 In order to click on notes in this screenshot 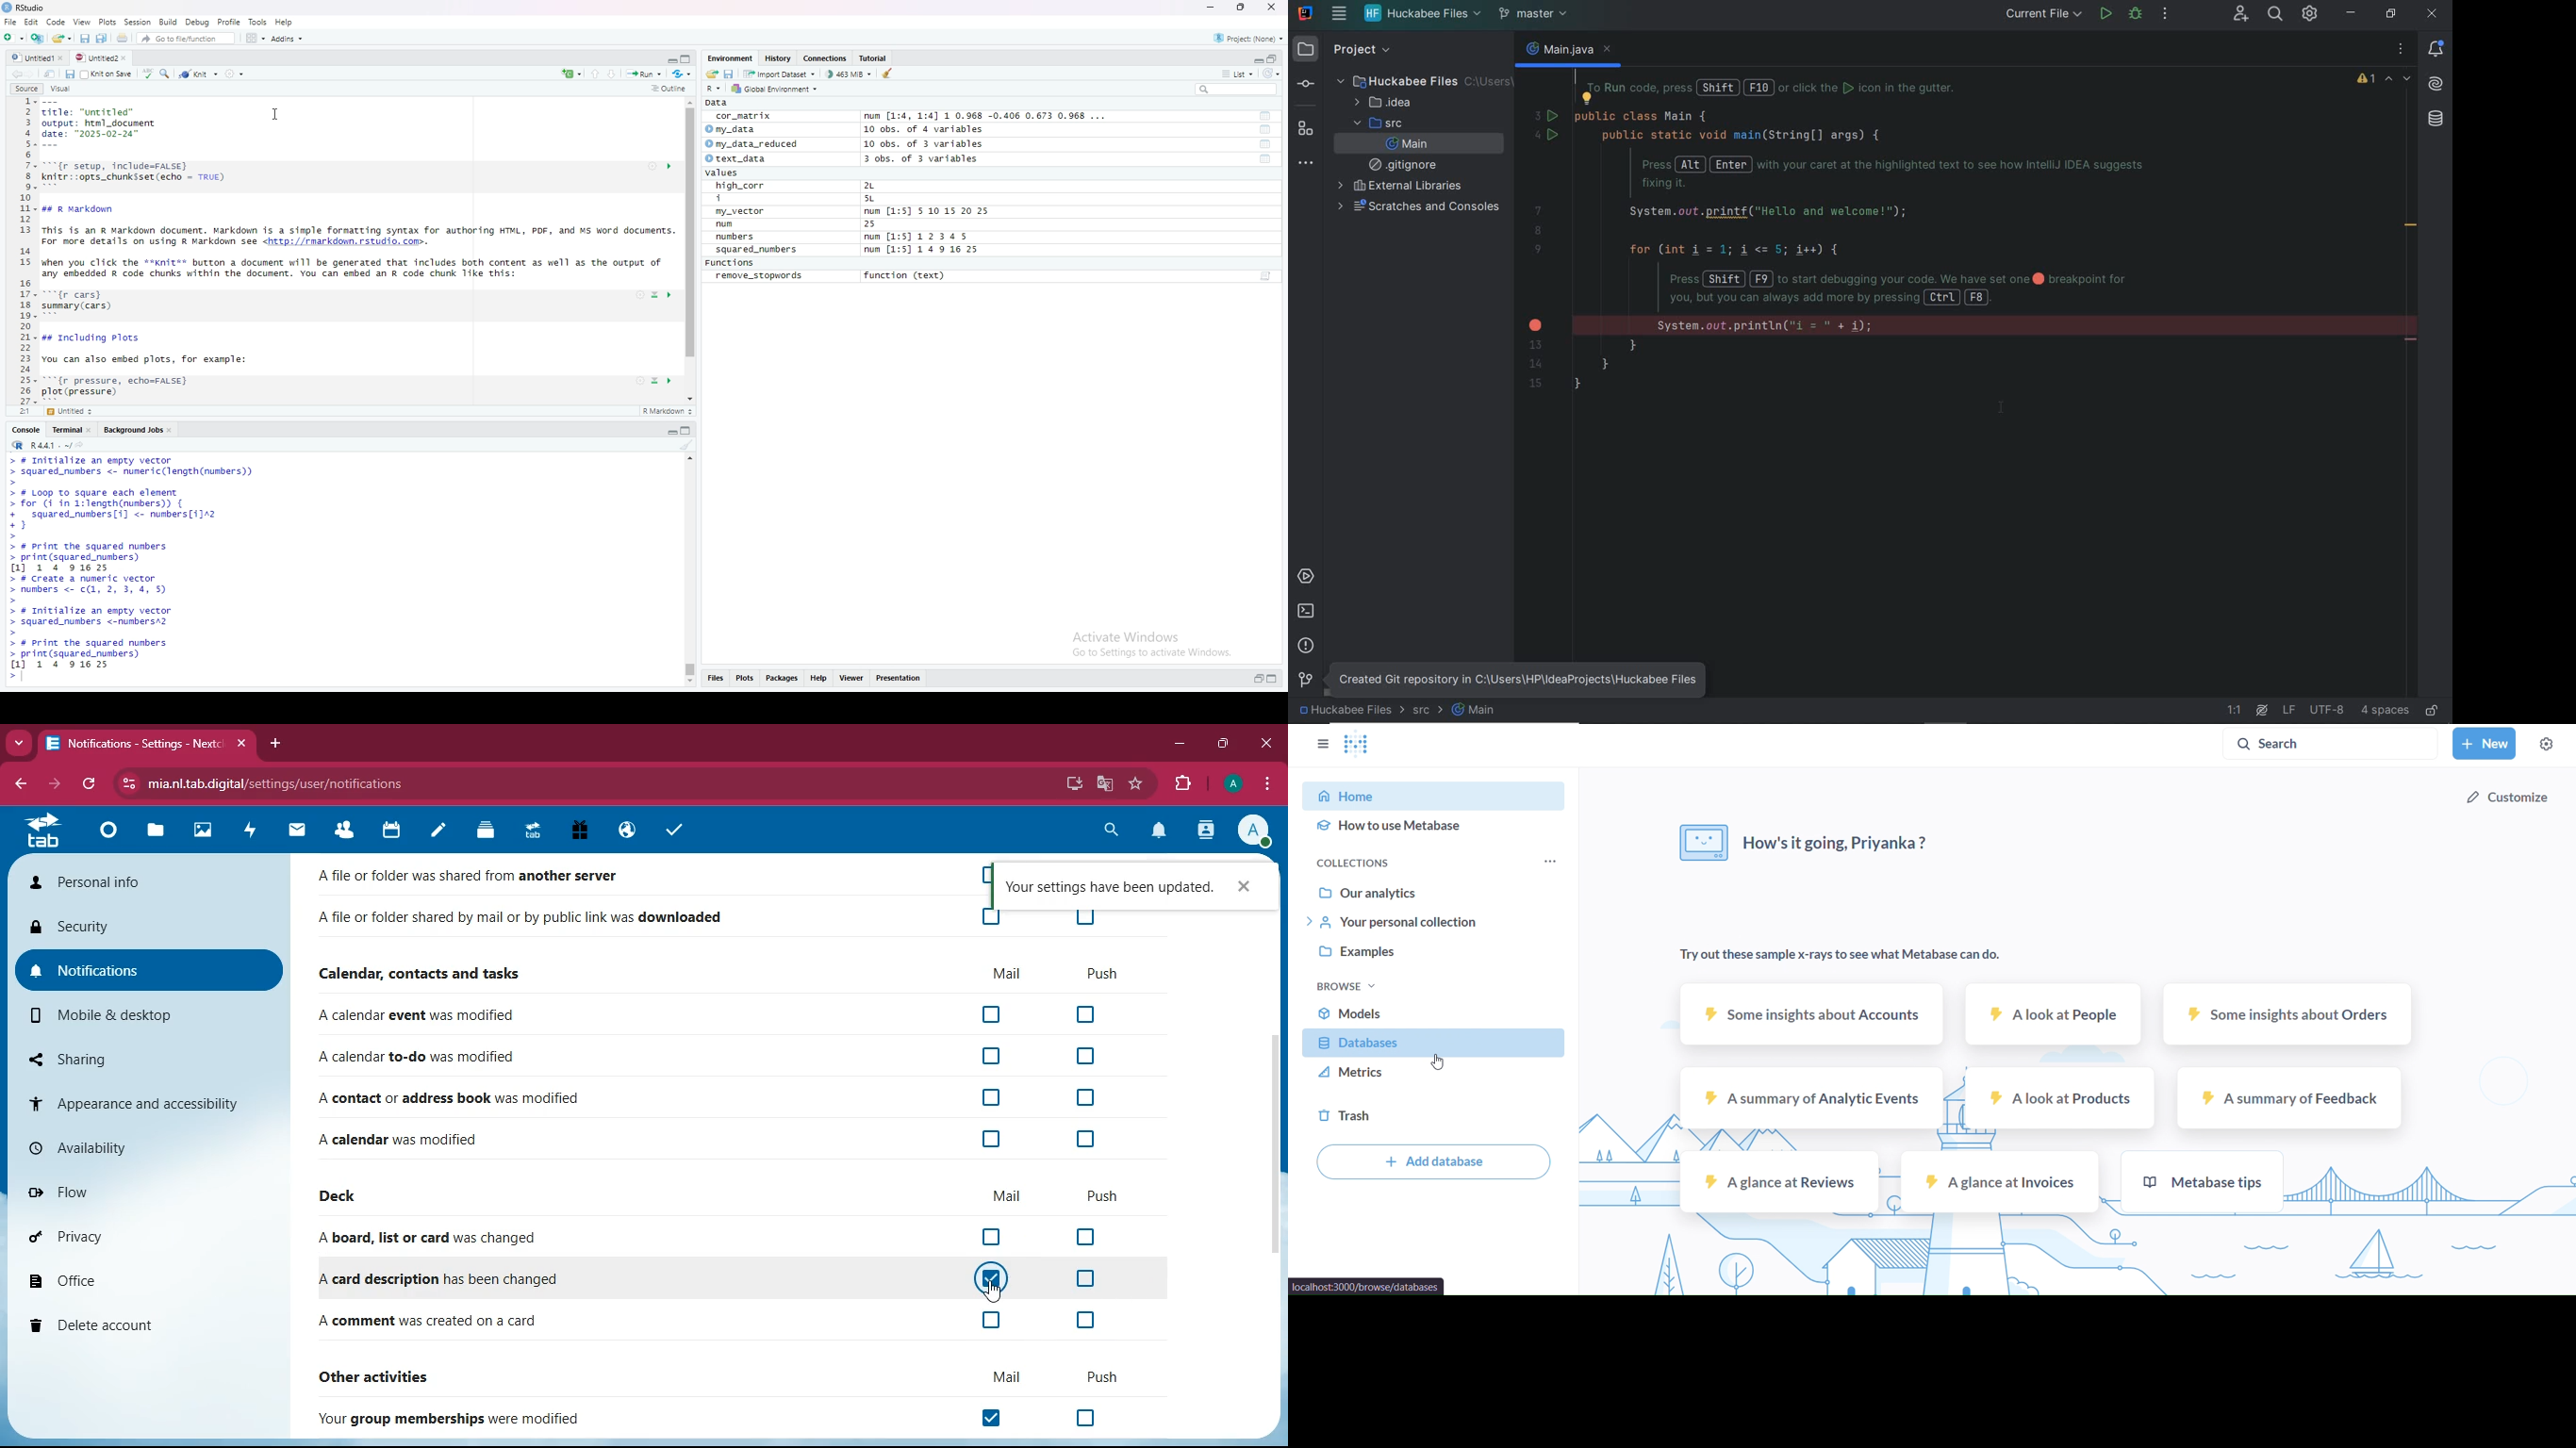, I will do `click(438, 833)`.